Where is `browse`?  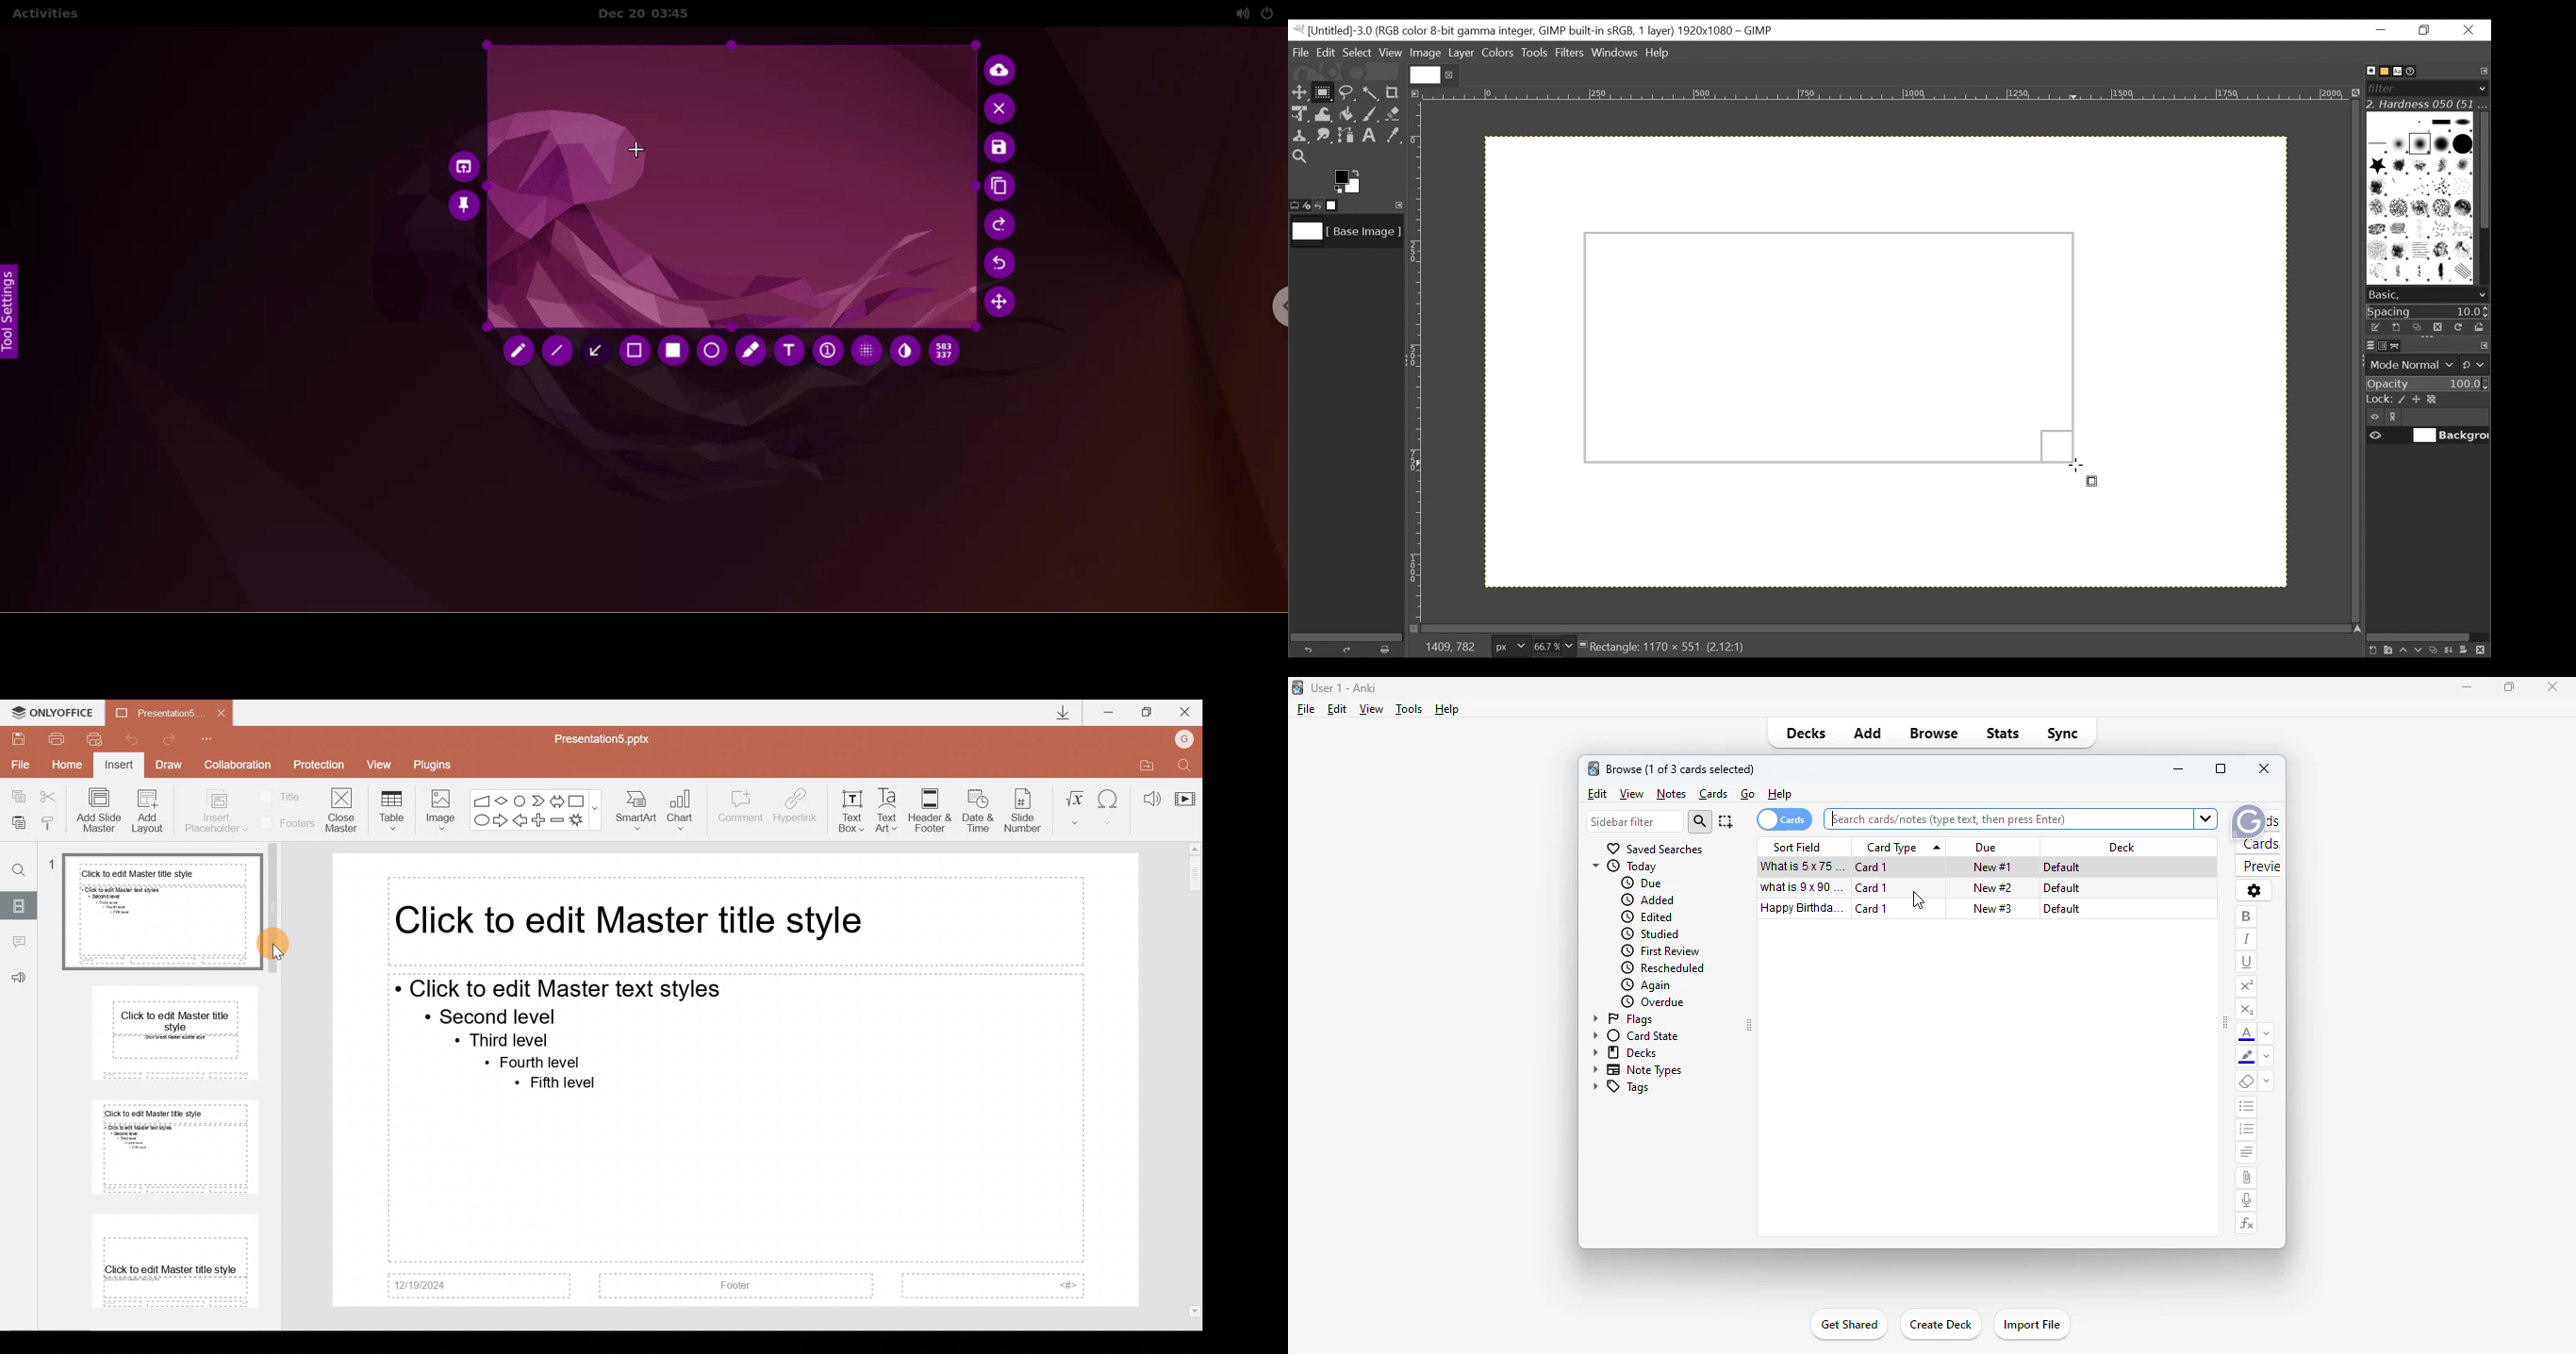 browse is located at coordinates (1933, 733).